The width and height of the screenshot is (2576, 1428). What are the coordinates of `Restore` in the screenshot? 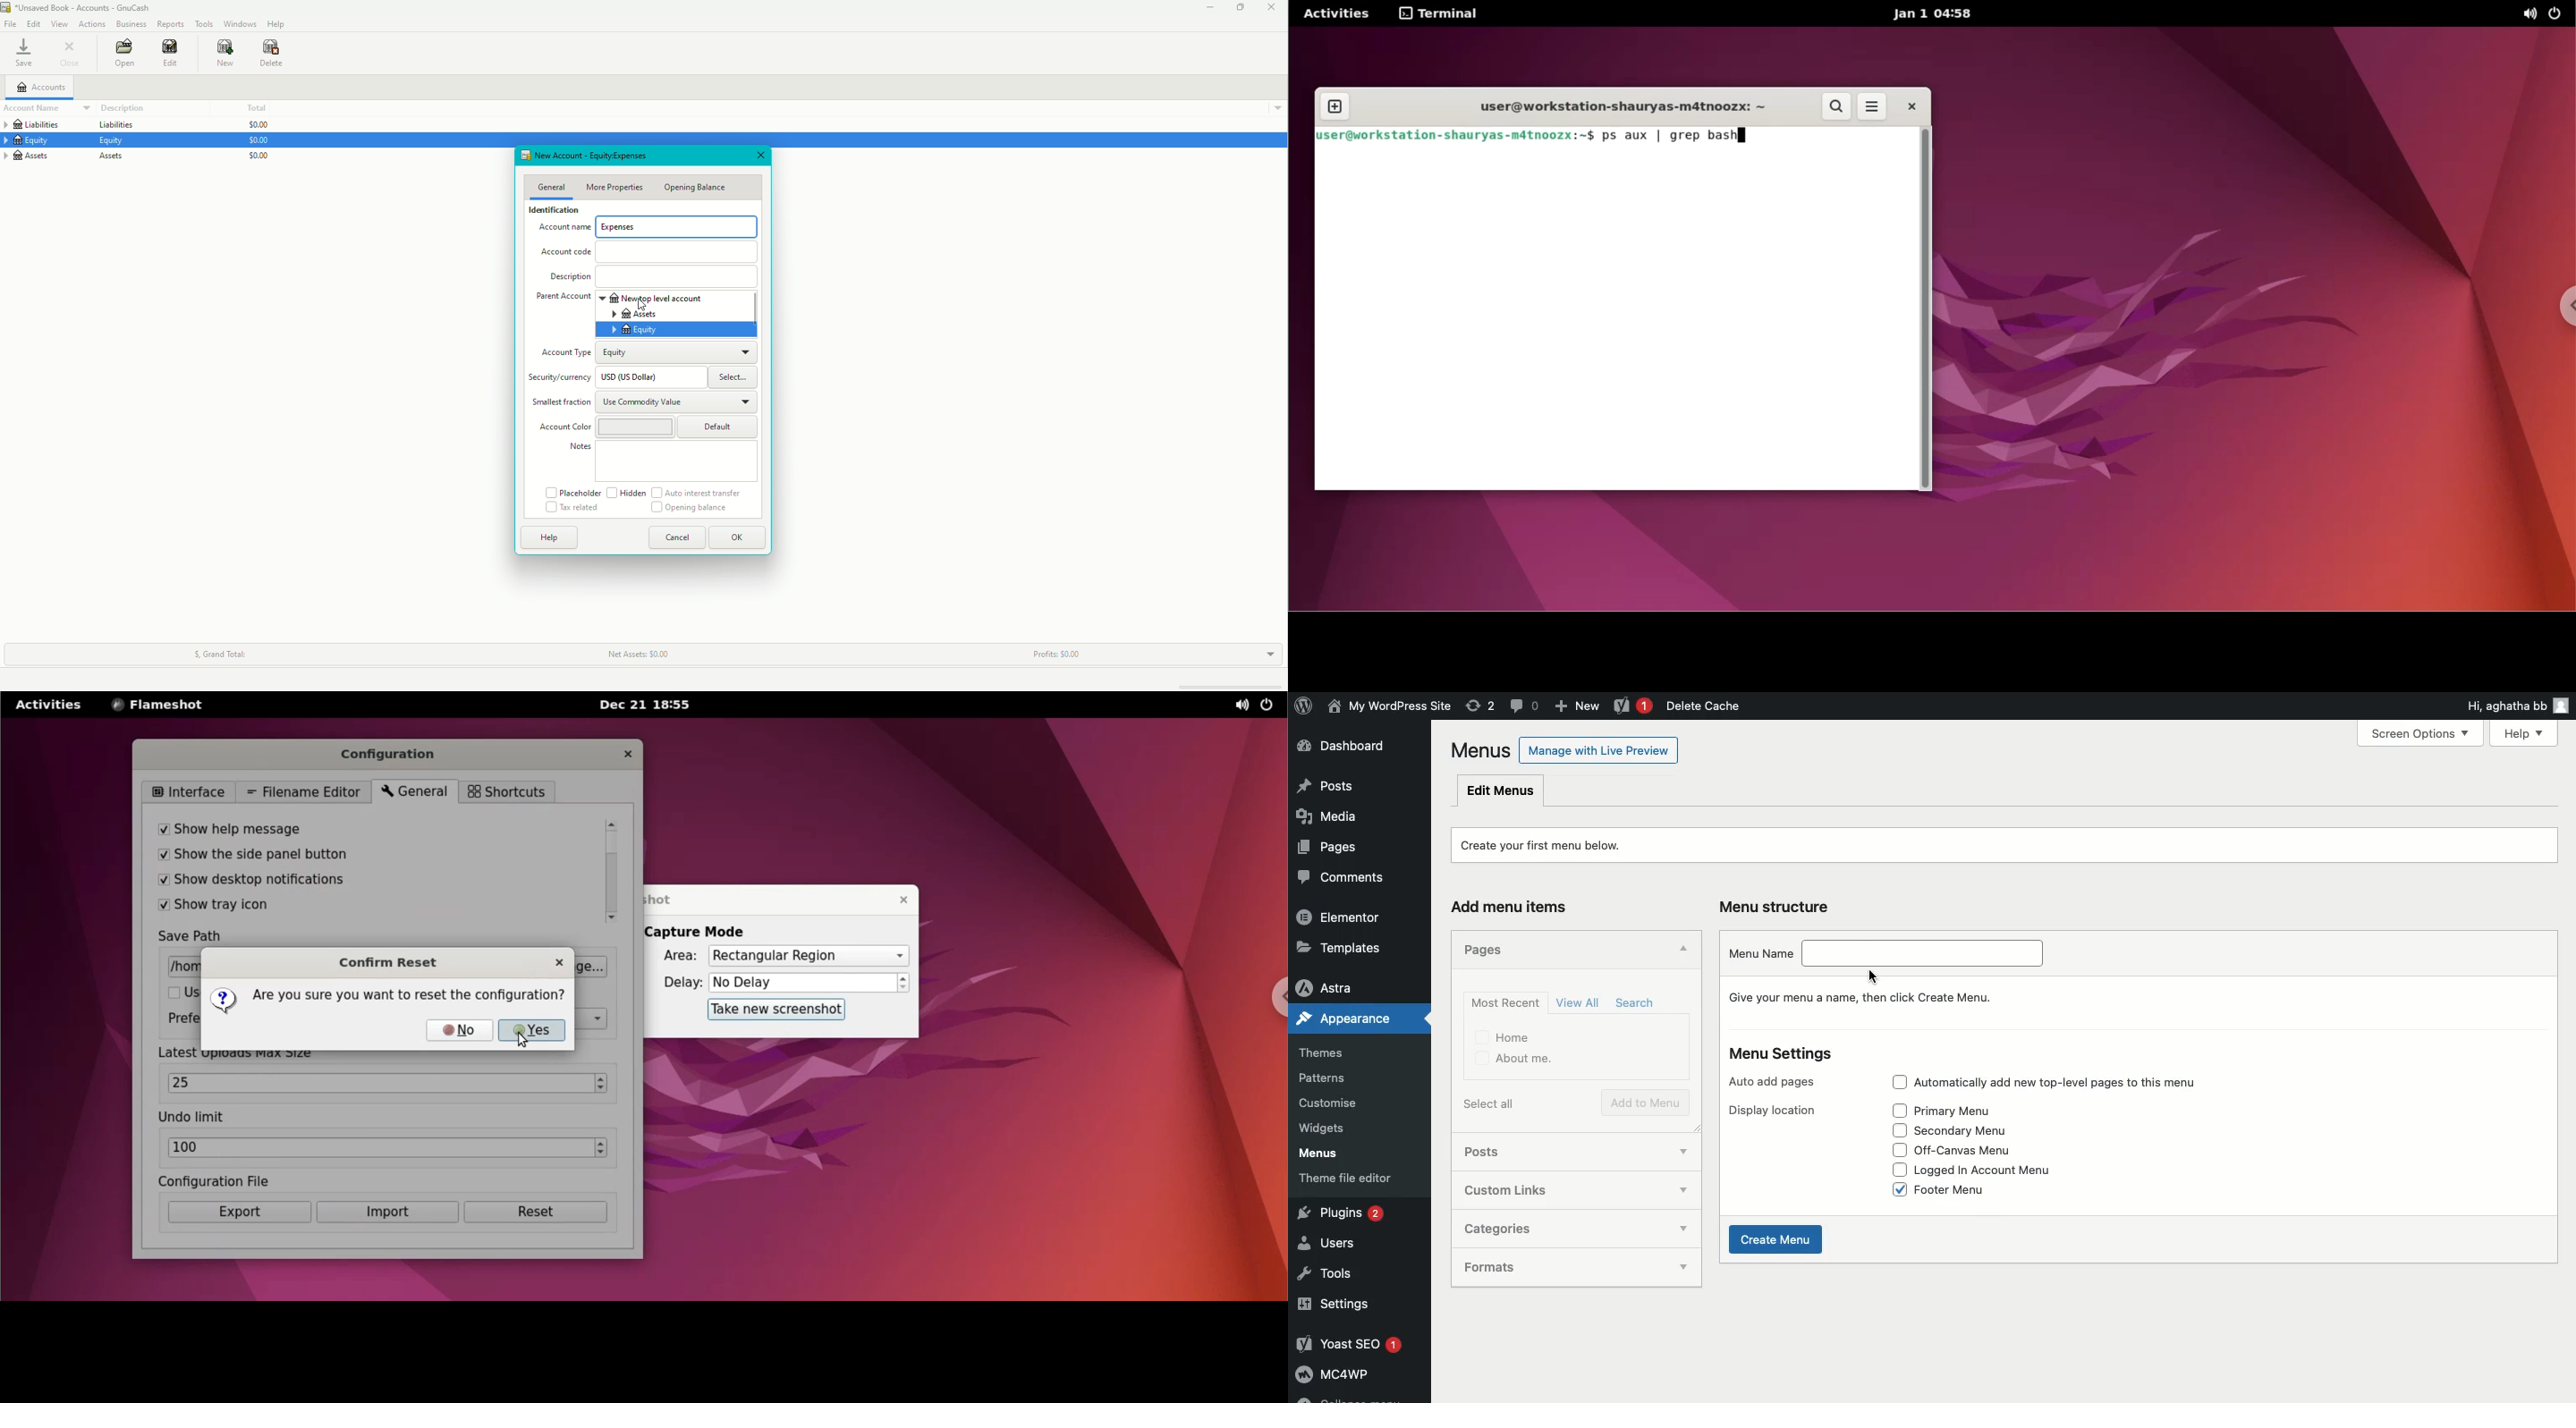 It's located at (1240, 10).